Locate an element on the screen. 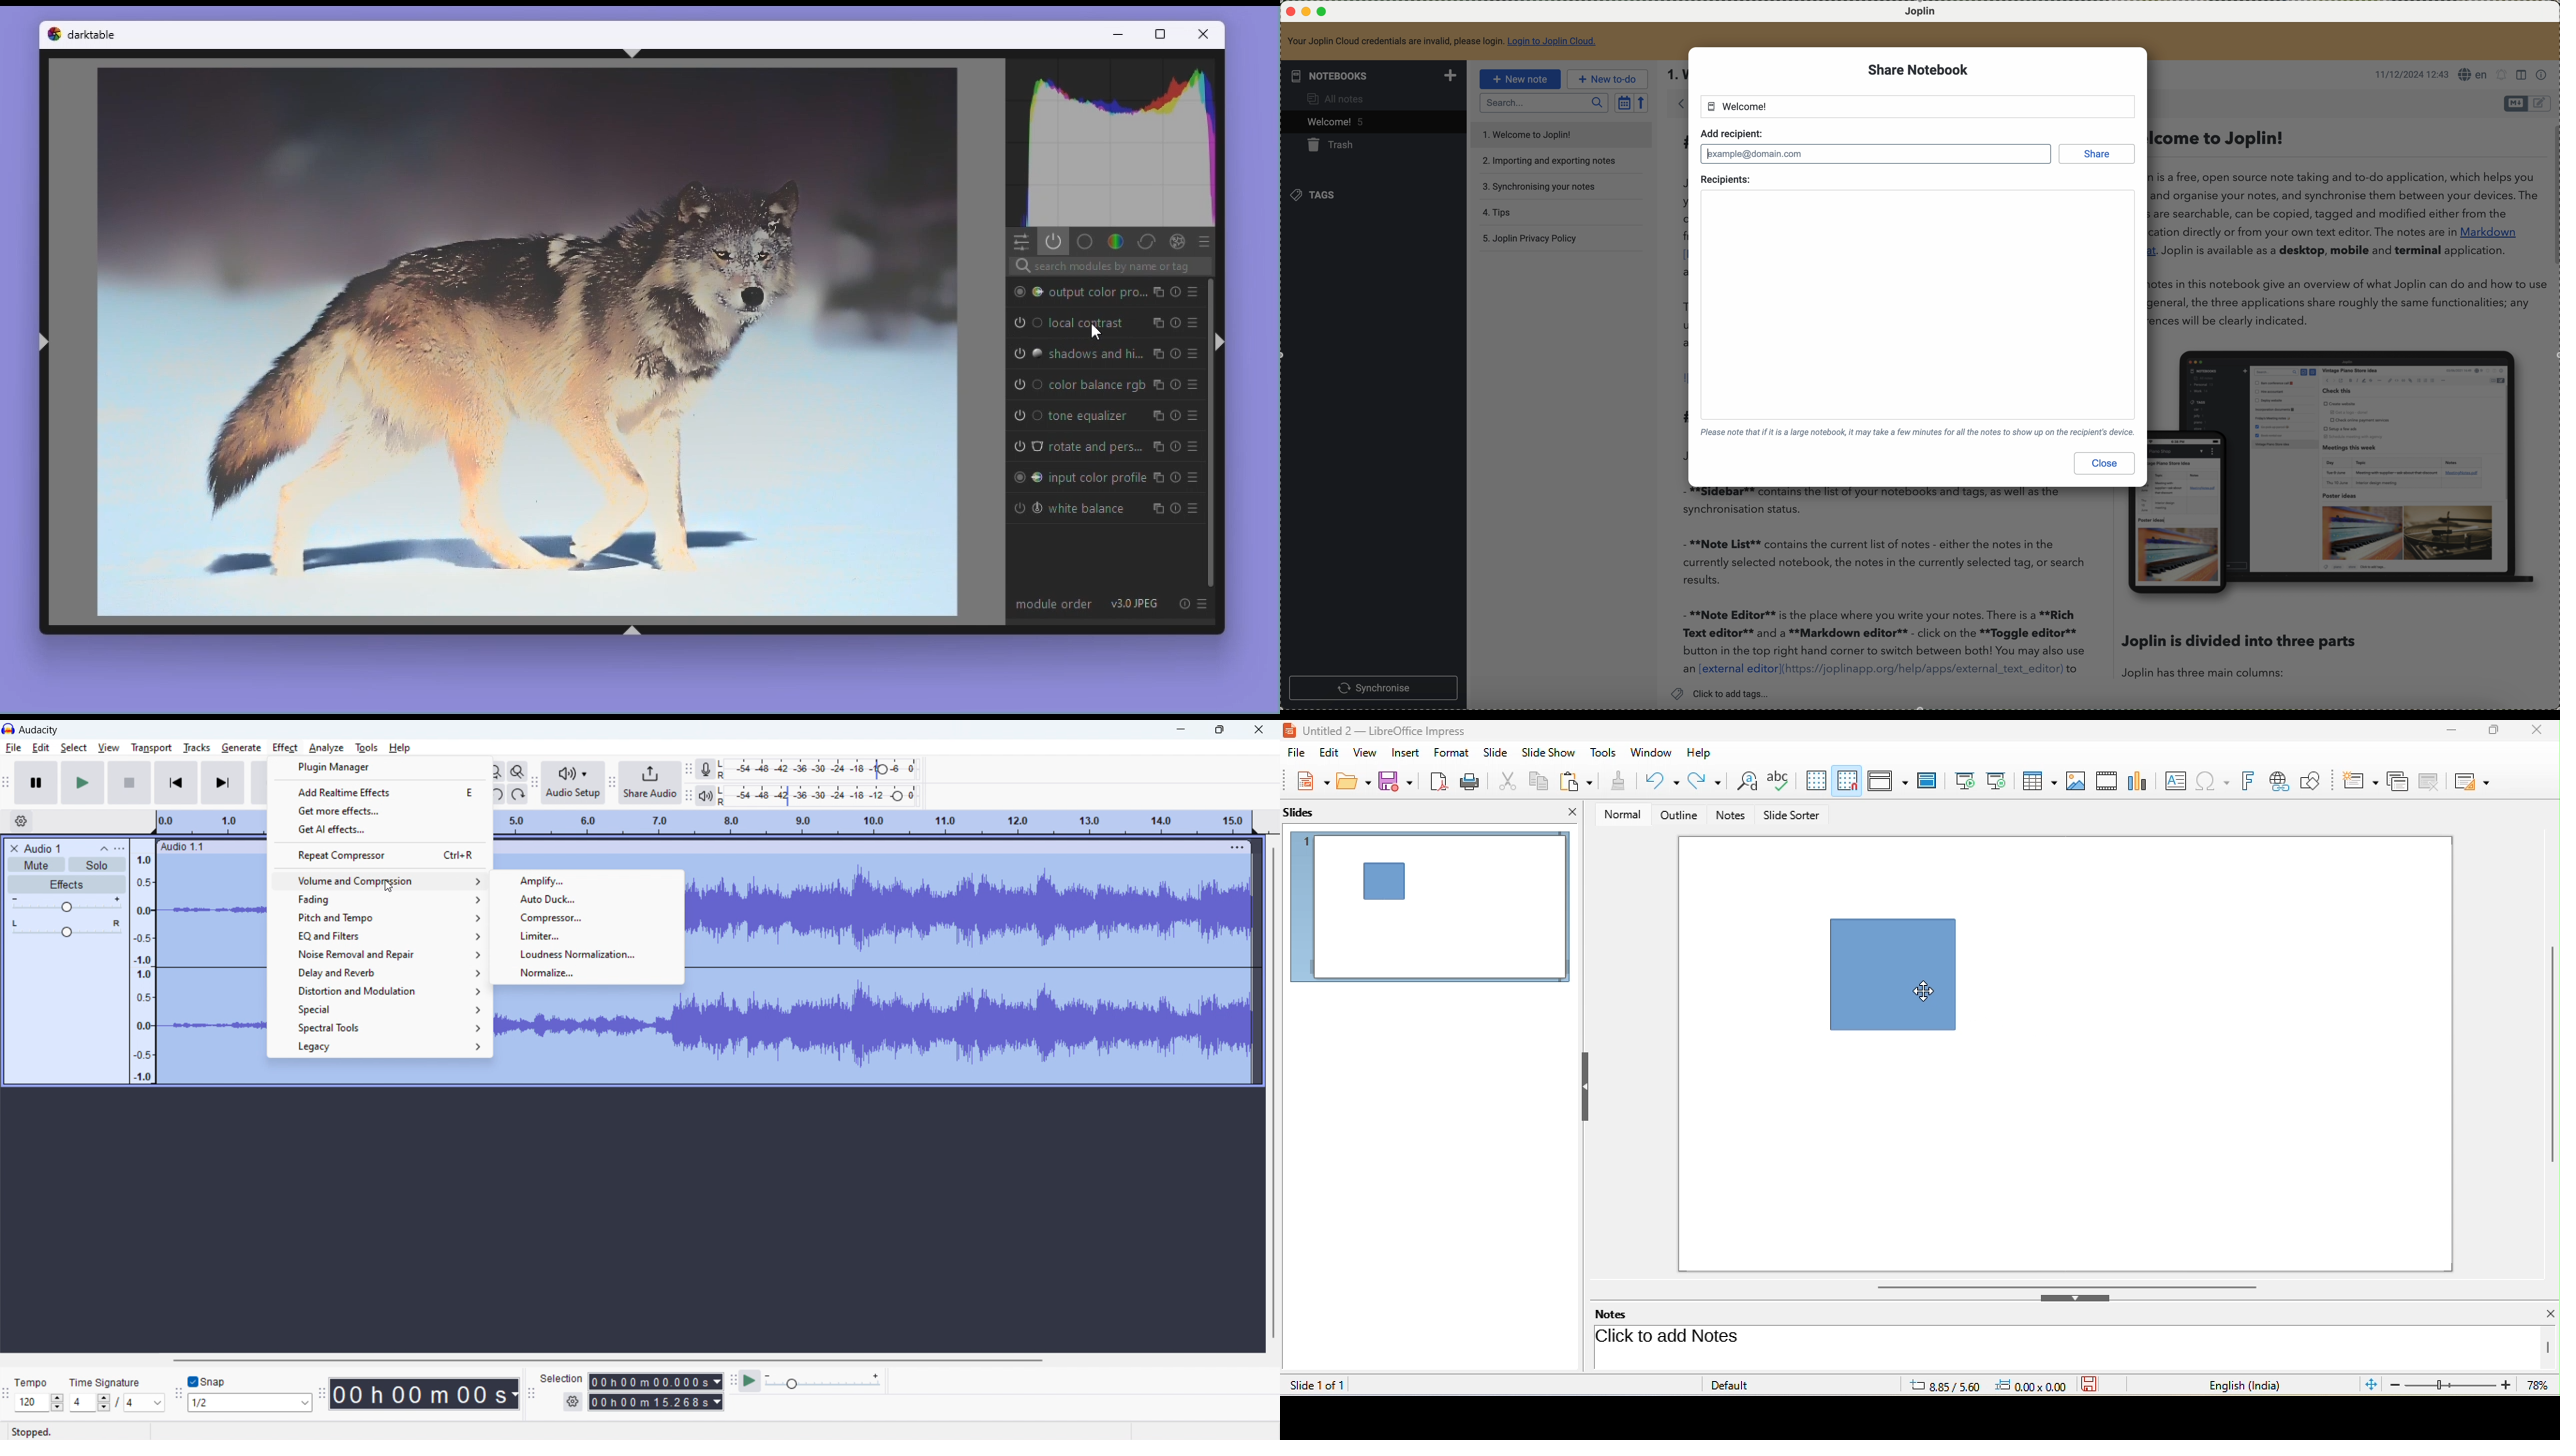 The height and width of the screenshot is (1456, 2576). Color is located at coordinates (1114, 242).